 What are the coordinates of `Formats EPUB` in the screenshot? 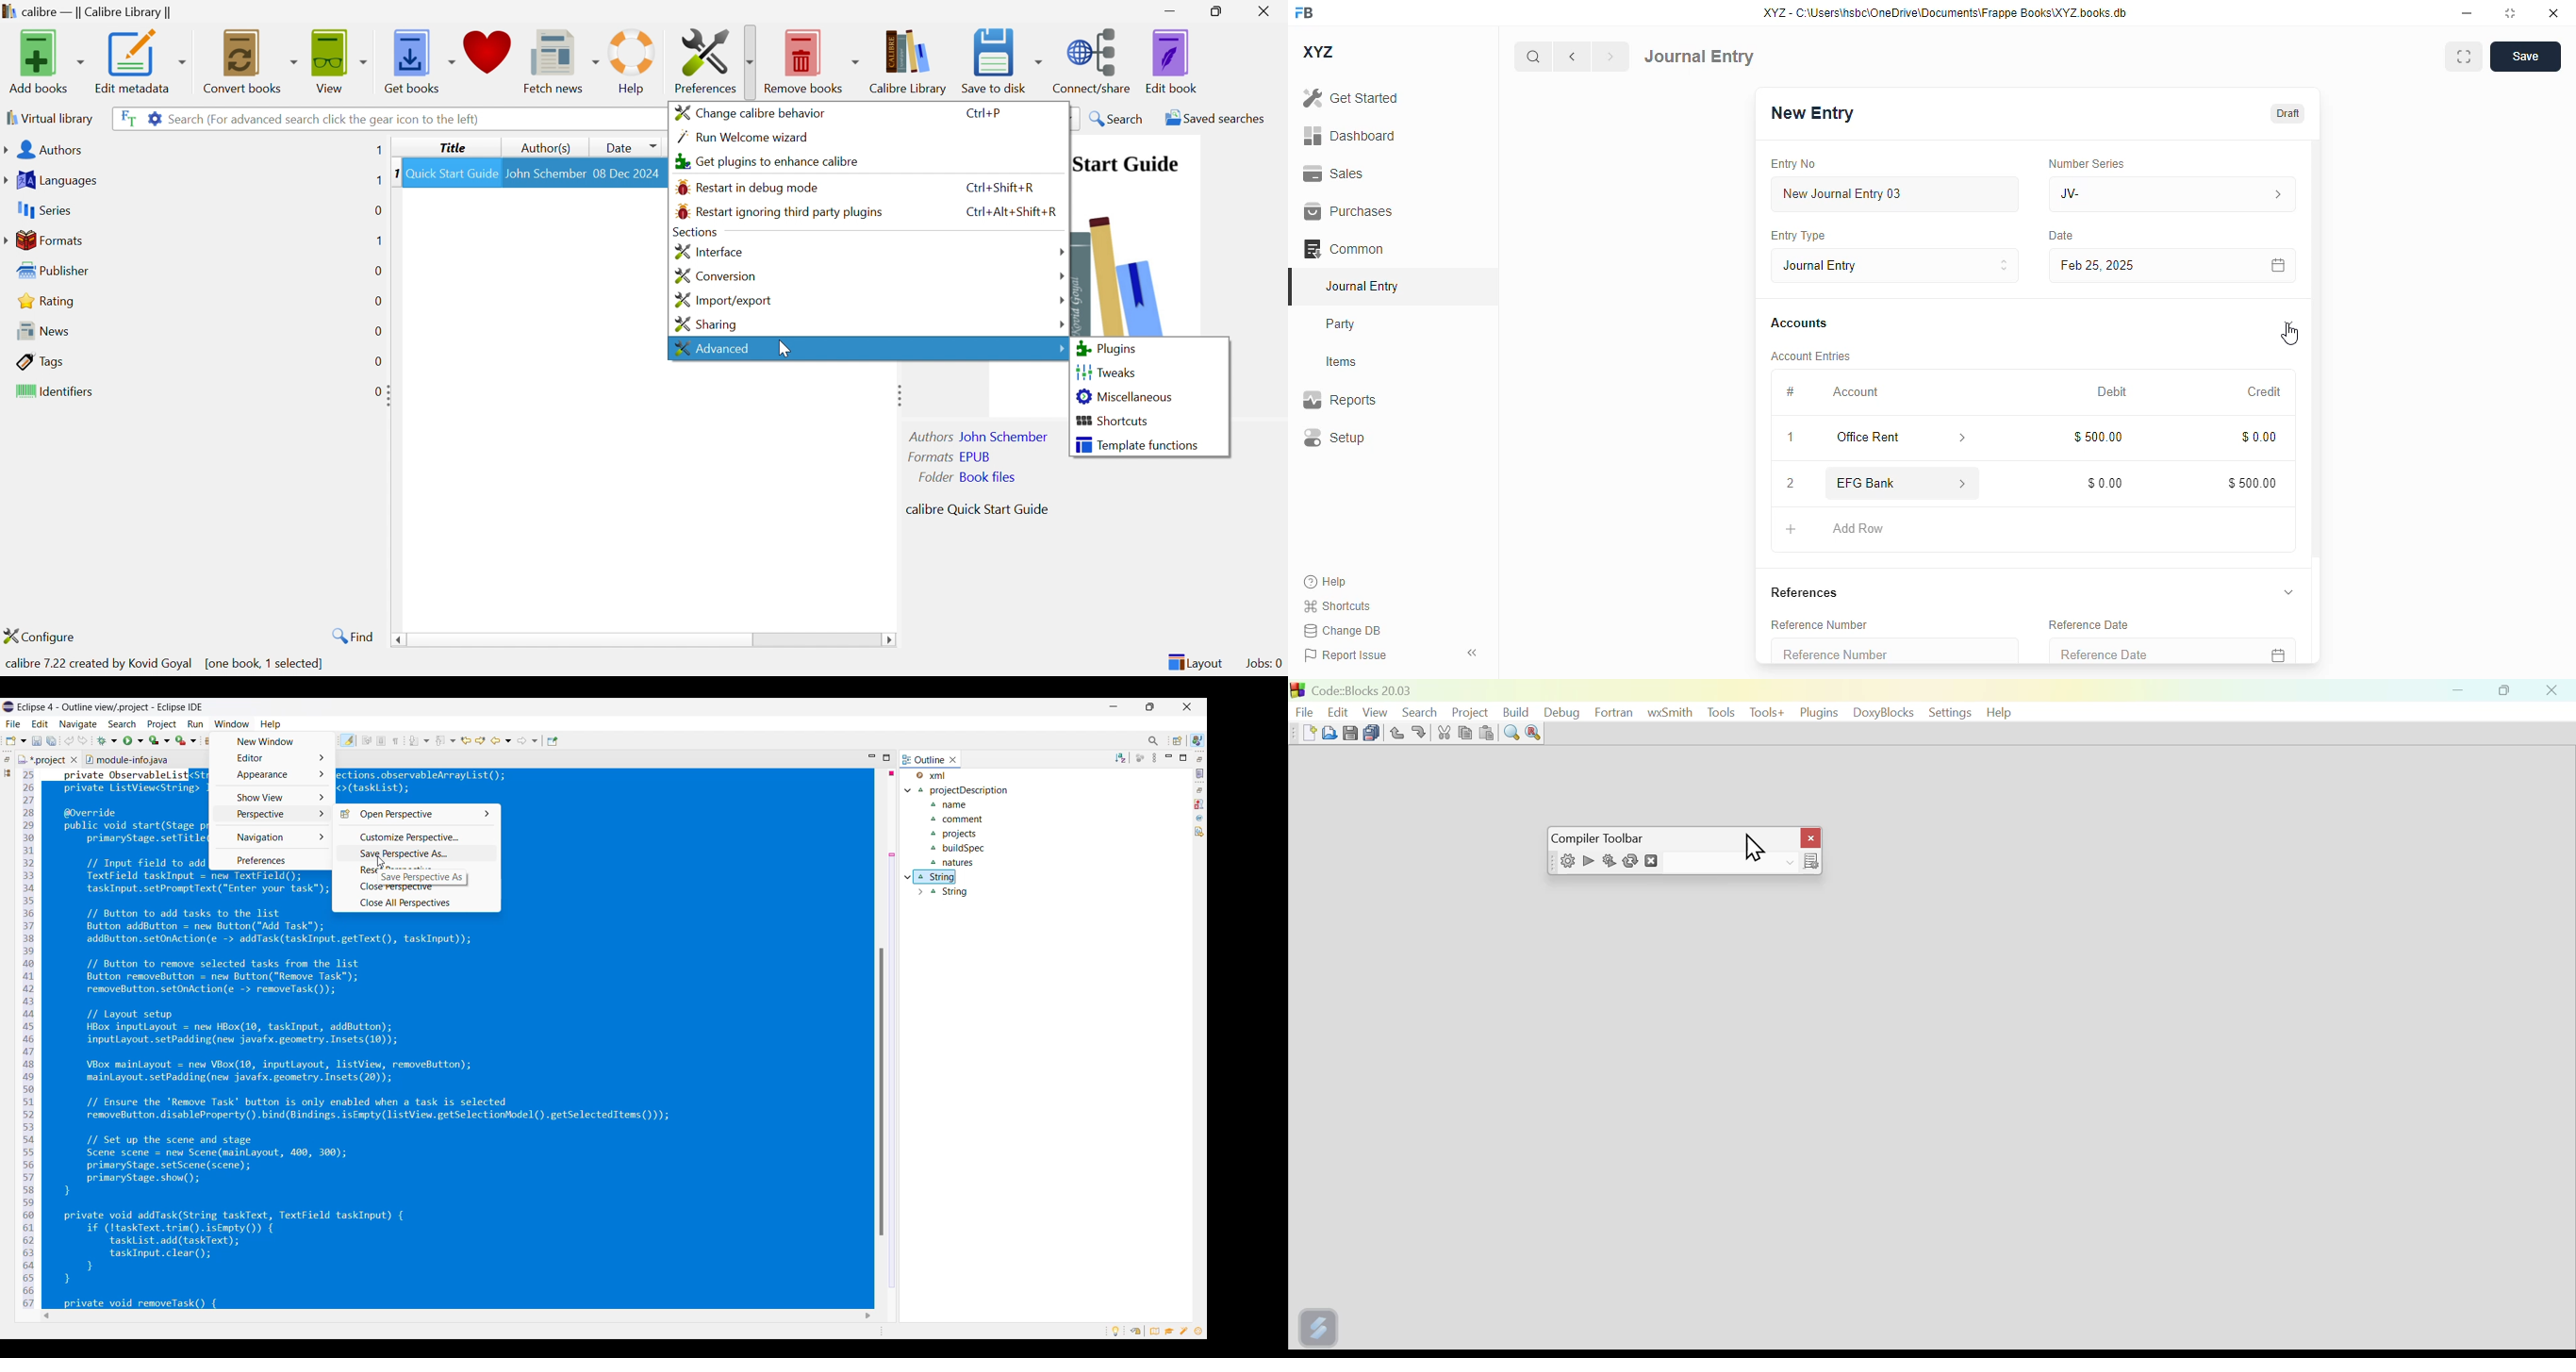 It's located at (949, 456).